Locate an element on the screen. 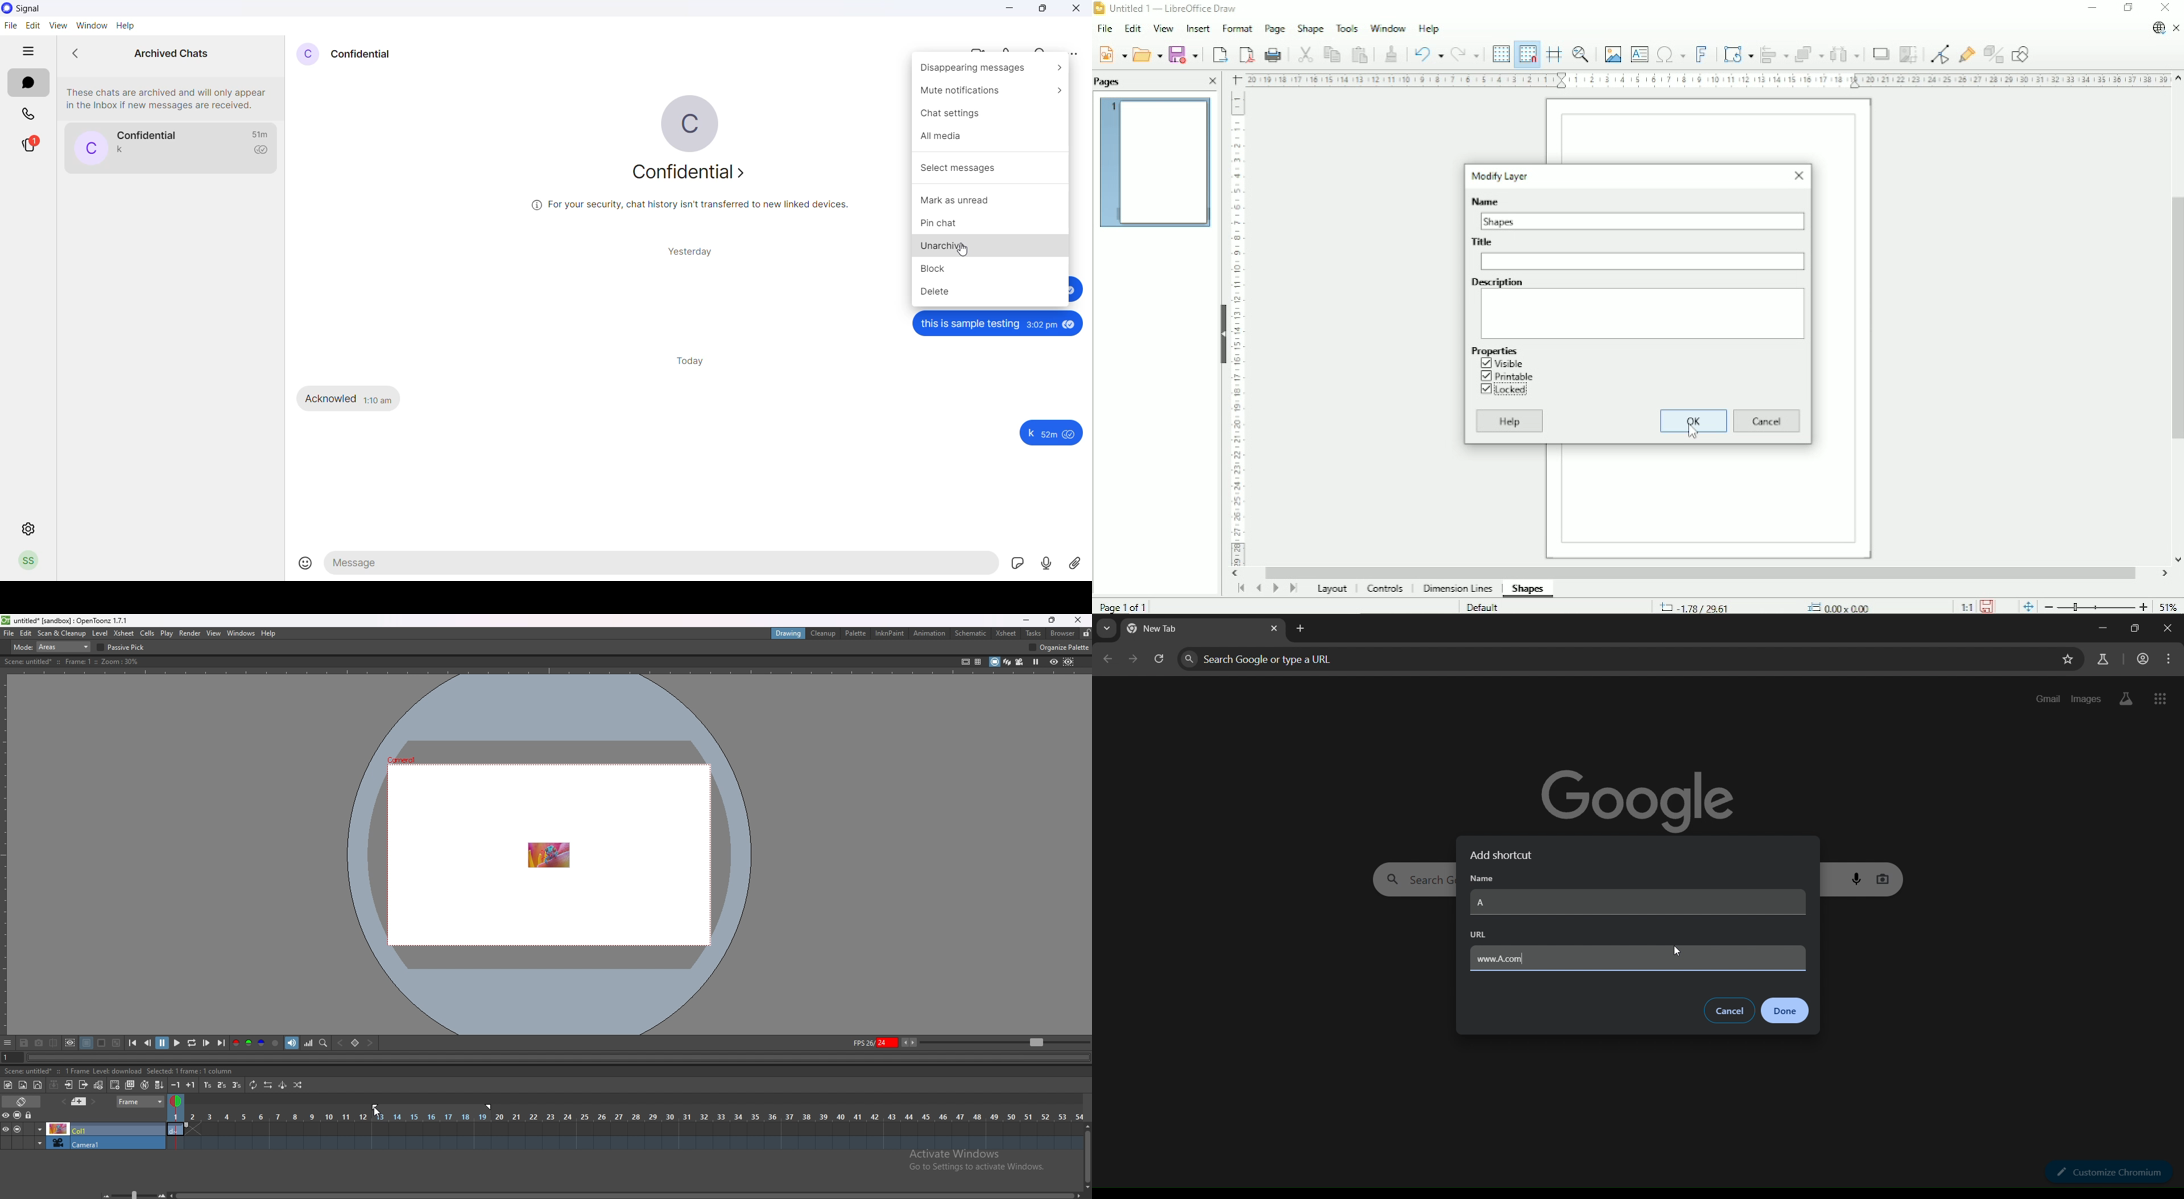  59m is located at coordinates (1051, 437).